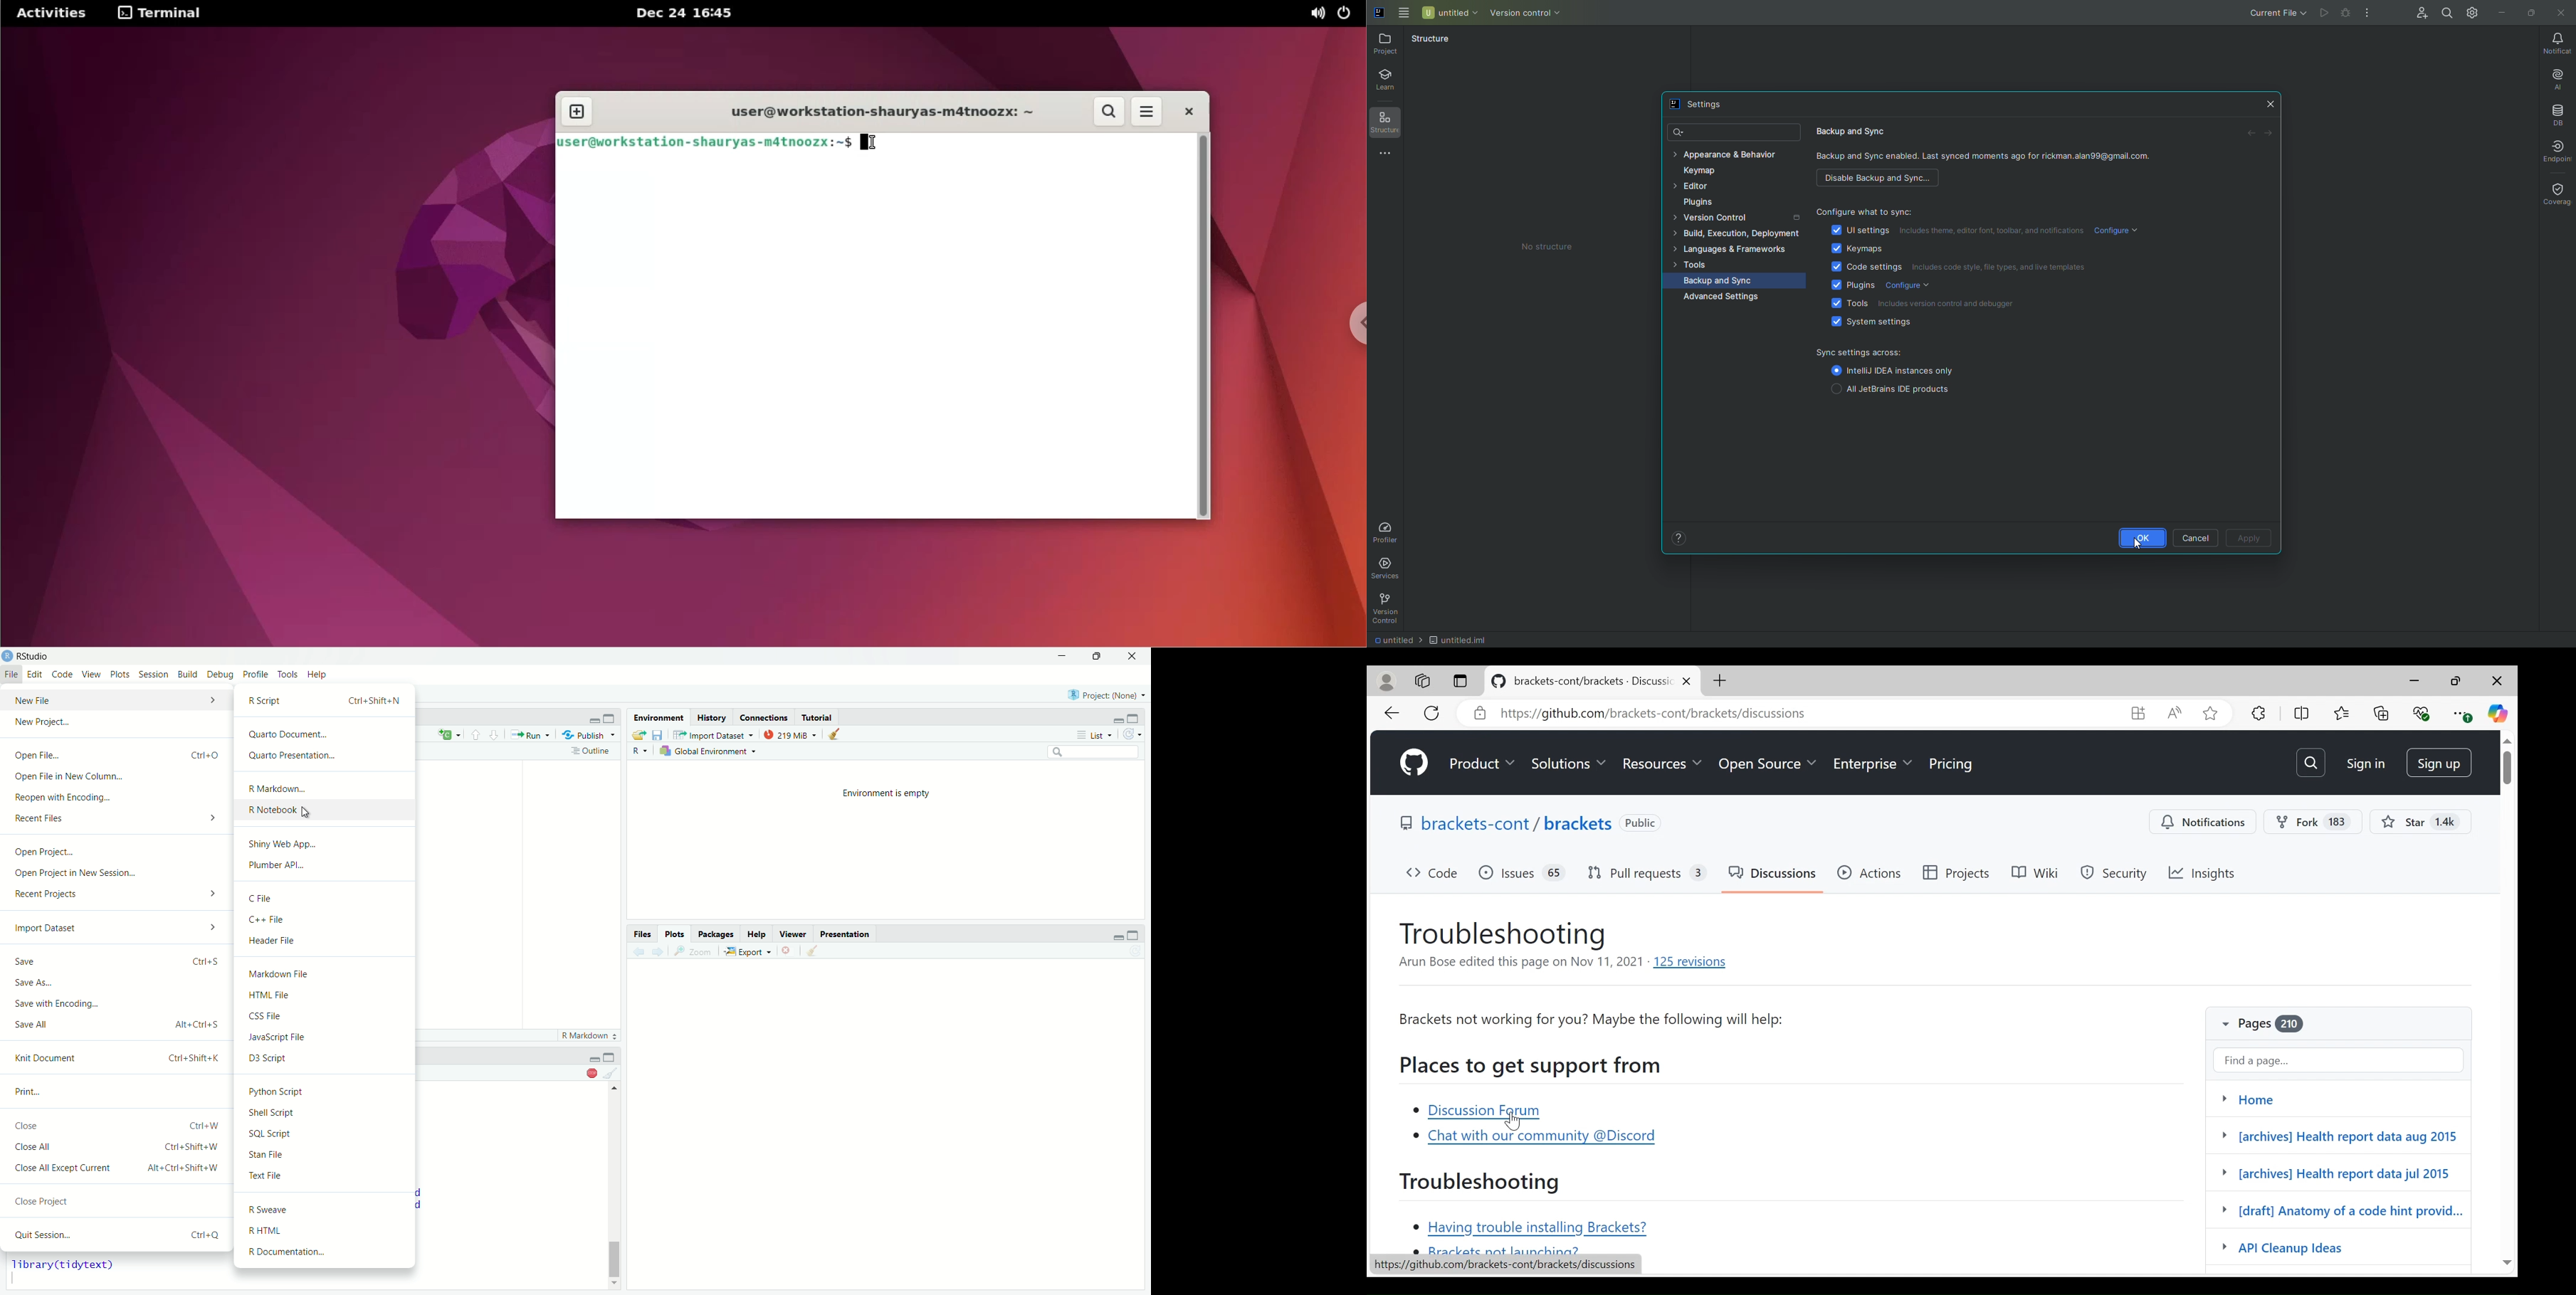 Image resolution: width=2576 pixels, height=1316 pixels. I want to click on Navigate back, so click(1394, 713).